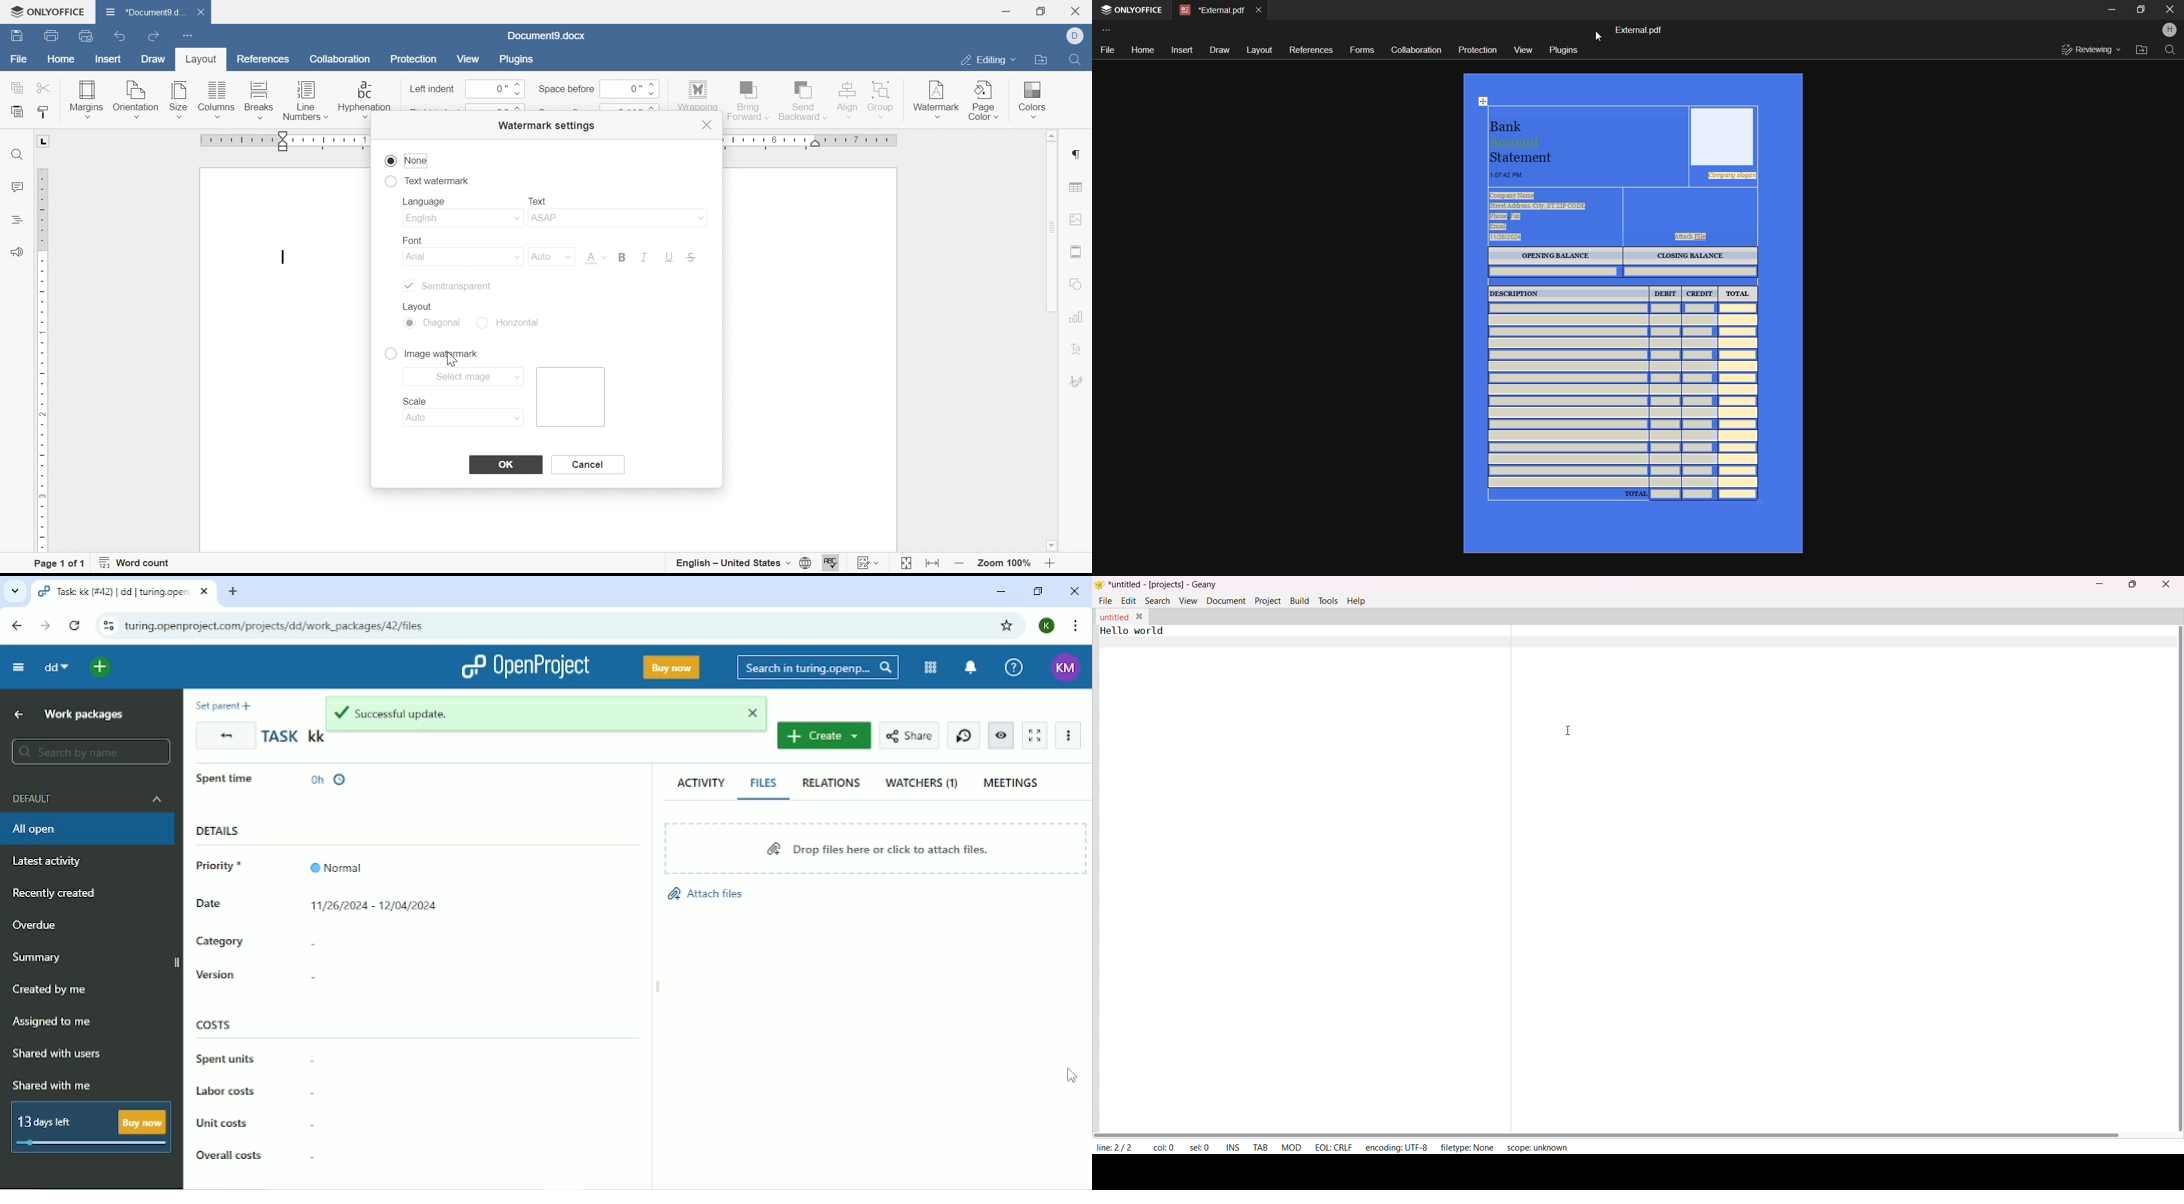  I want to click on editing, so click(986, 62).